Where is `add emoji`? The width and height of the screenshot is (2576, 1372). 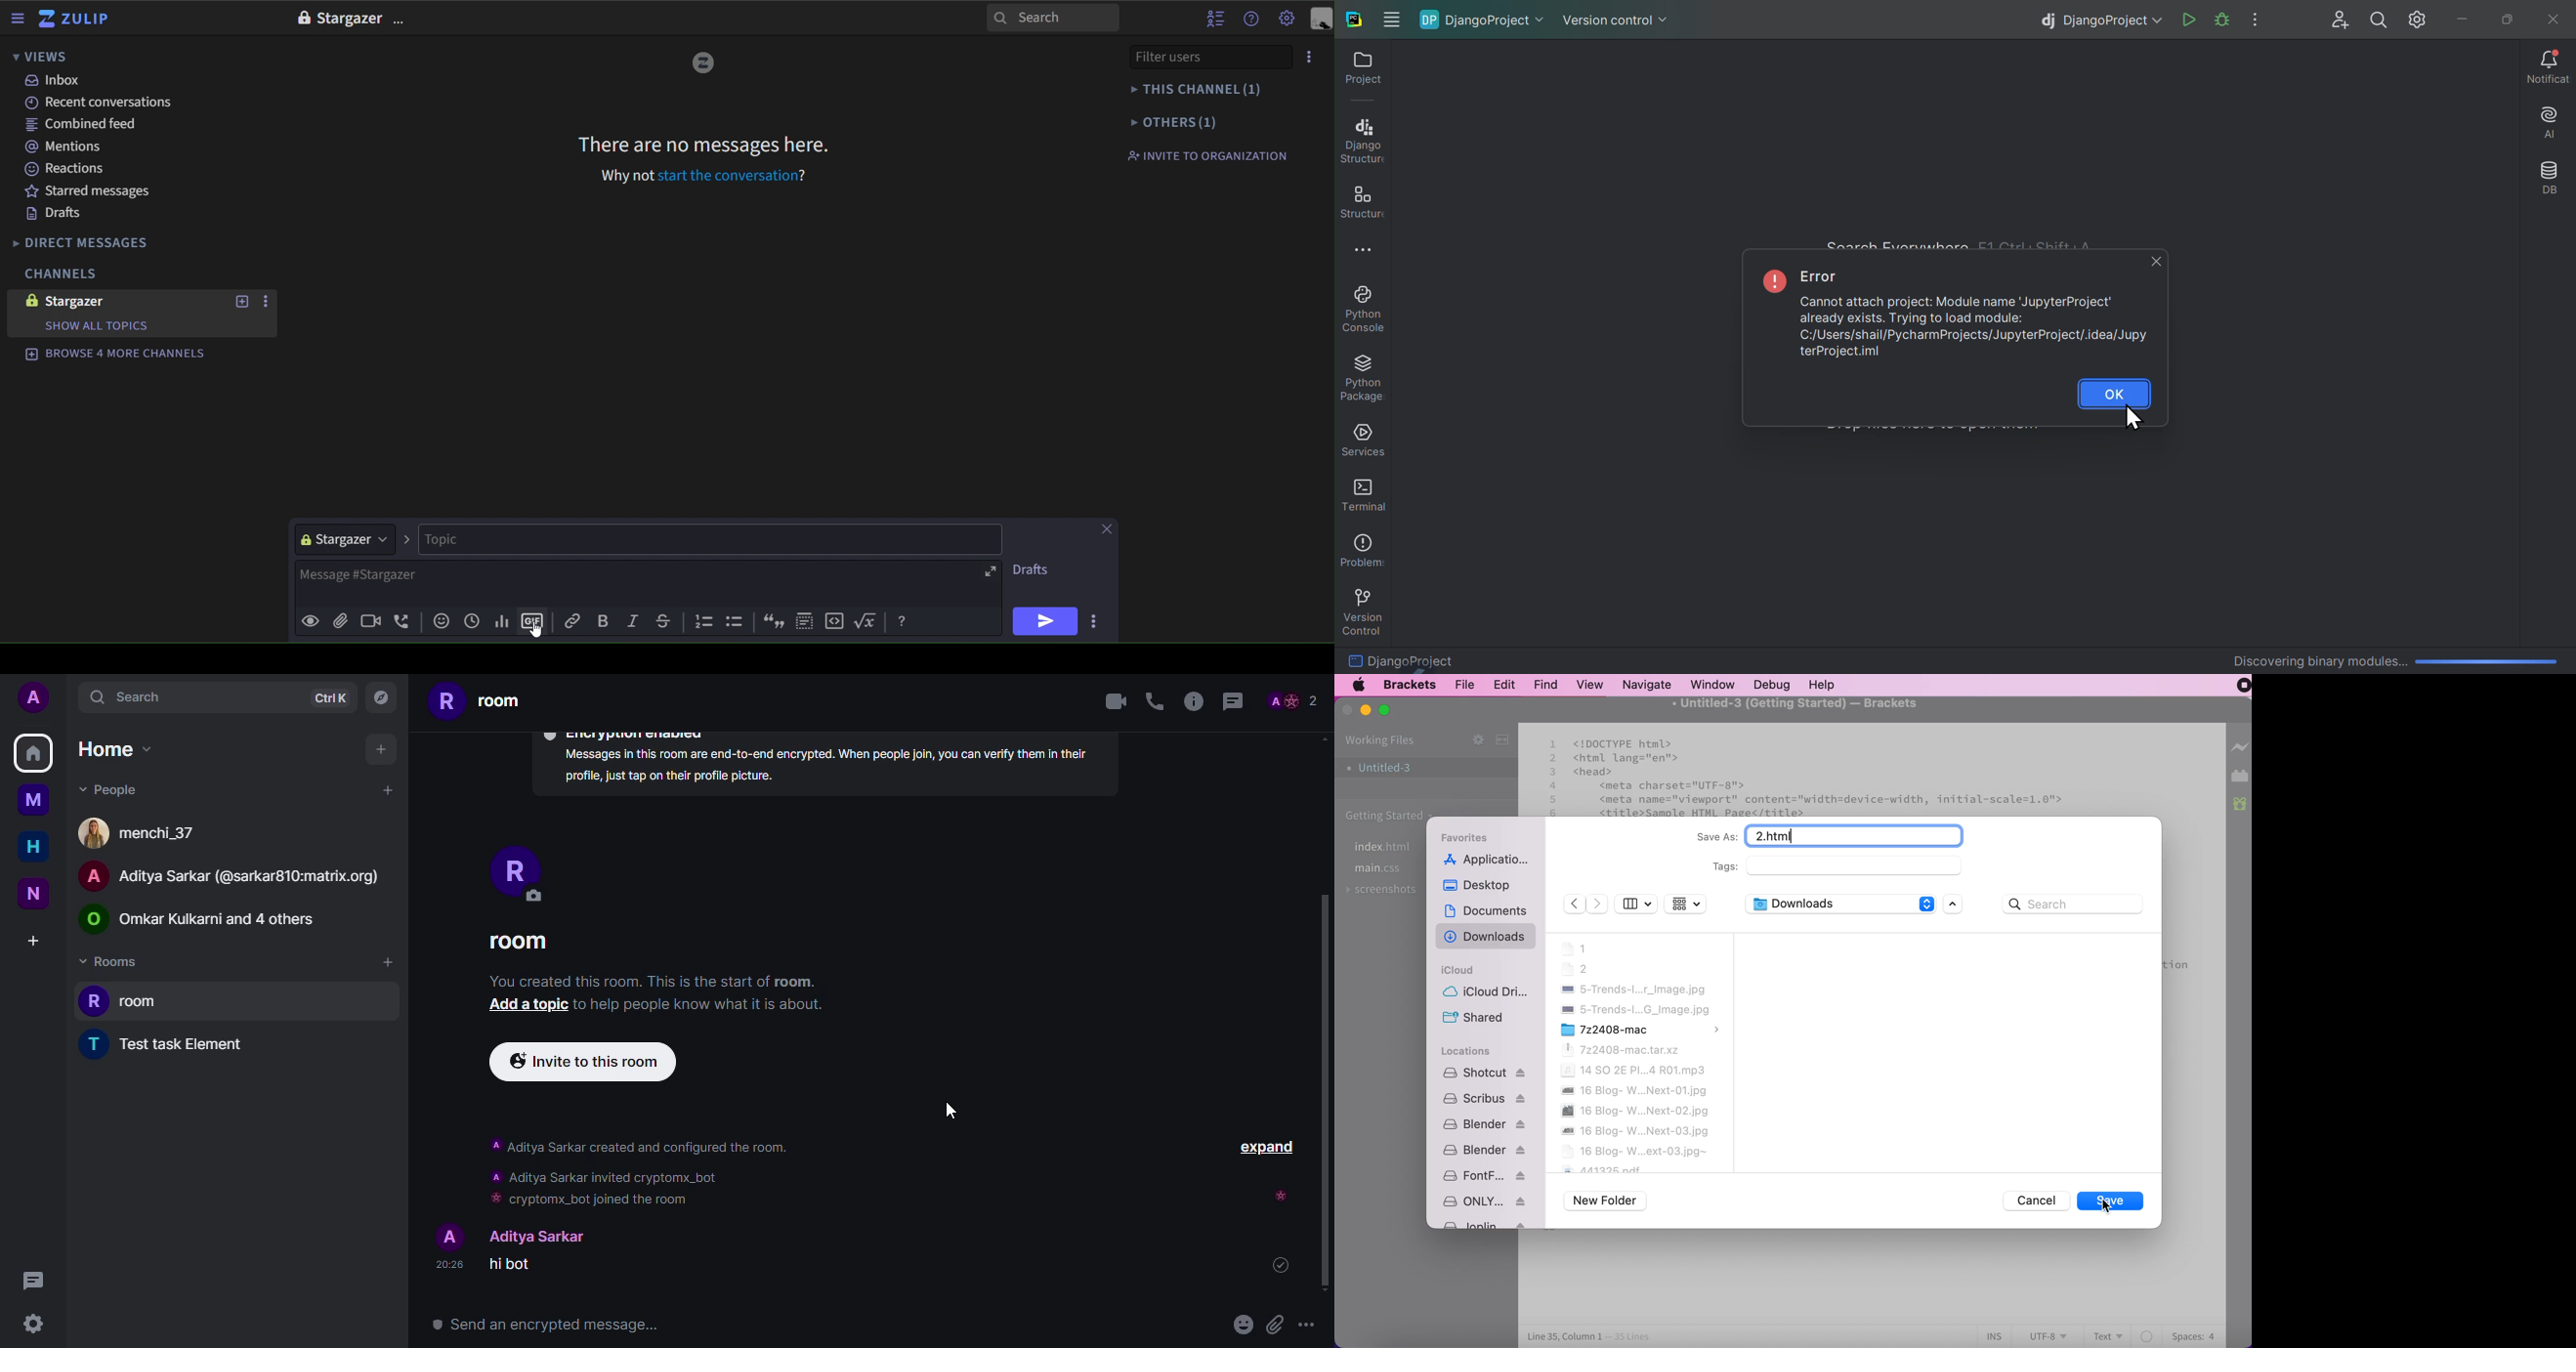 add emoji is located at coordinates (442, 622).